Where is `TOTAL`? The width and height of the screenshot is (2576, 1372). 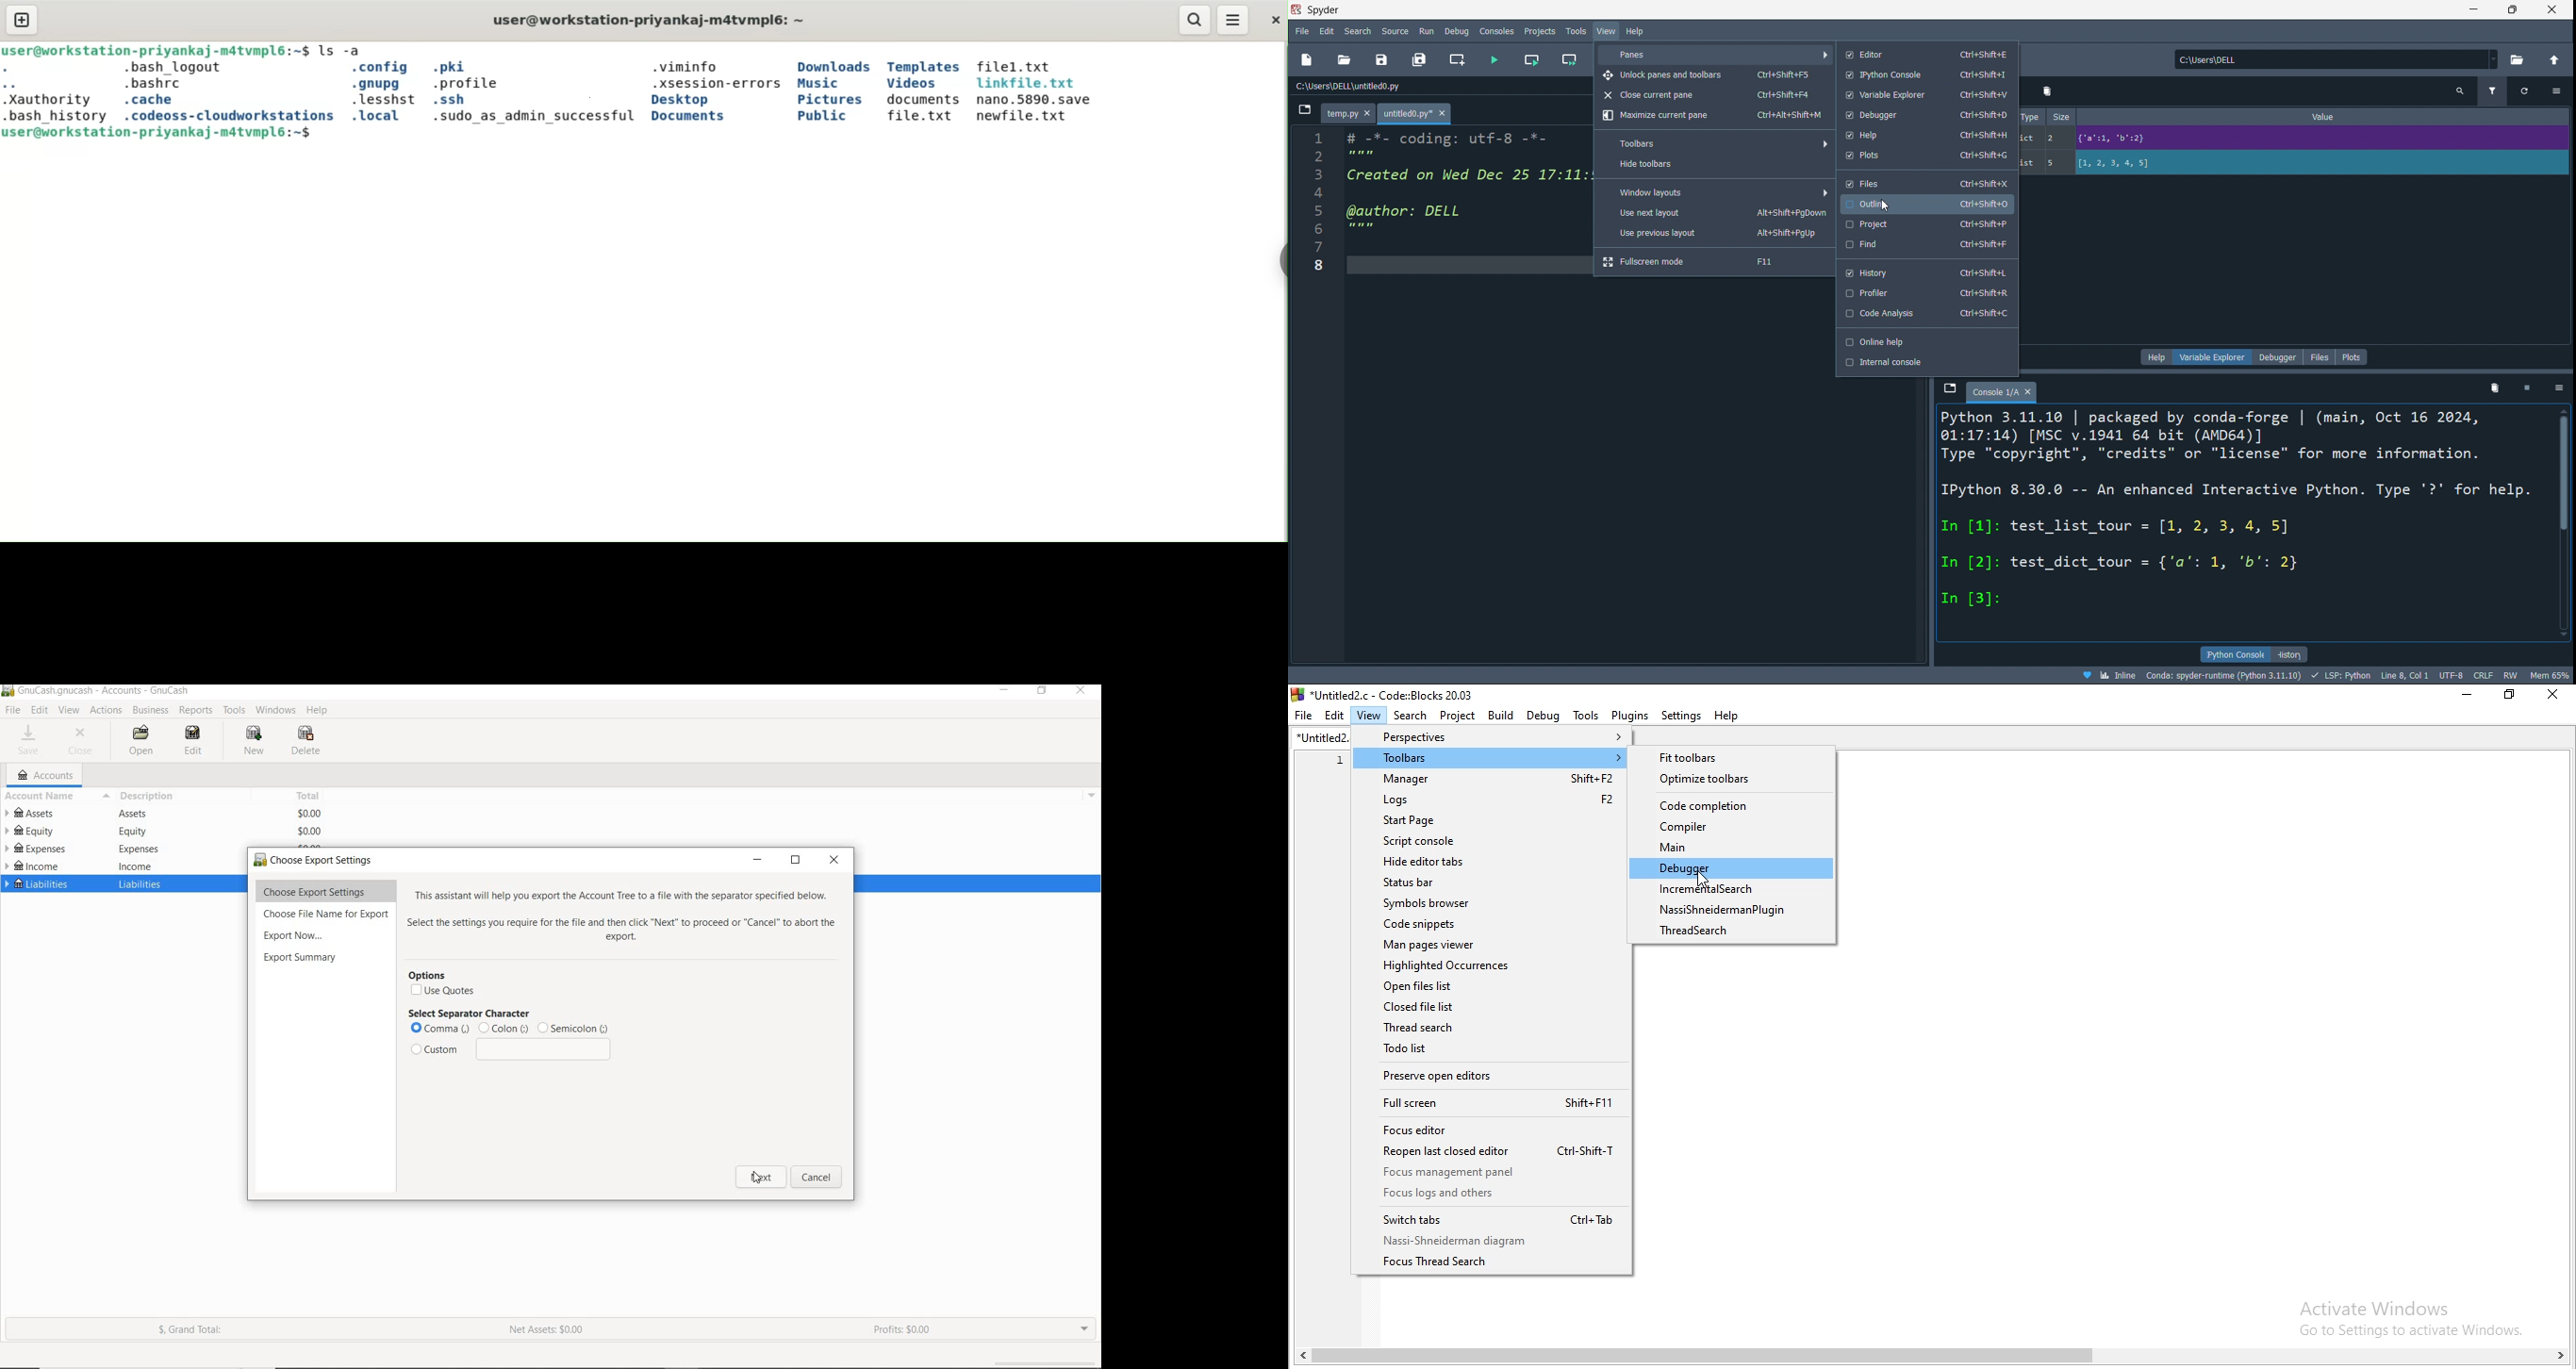 TOTAL is located at coordinates (310, 795).